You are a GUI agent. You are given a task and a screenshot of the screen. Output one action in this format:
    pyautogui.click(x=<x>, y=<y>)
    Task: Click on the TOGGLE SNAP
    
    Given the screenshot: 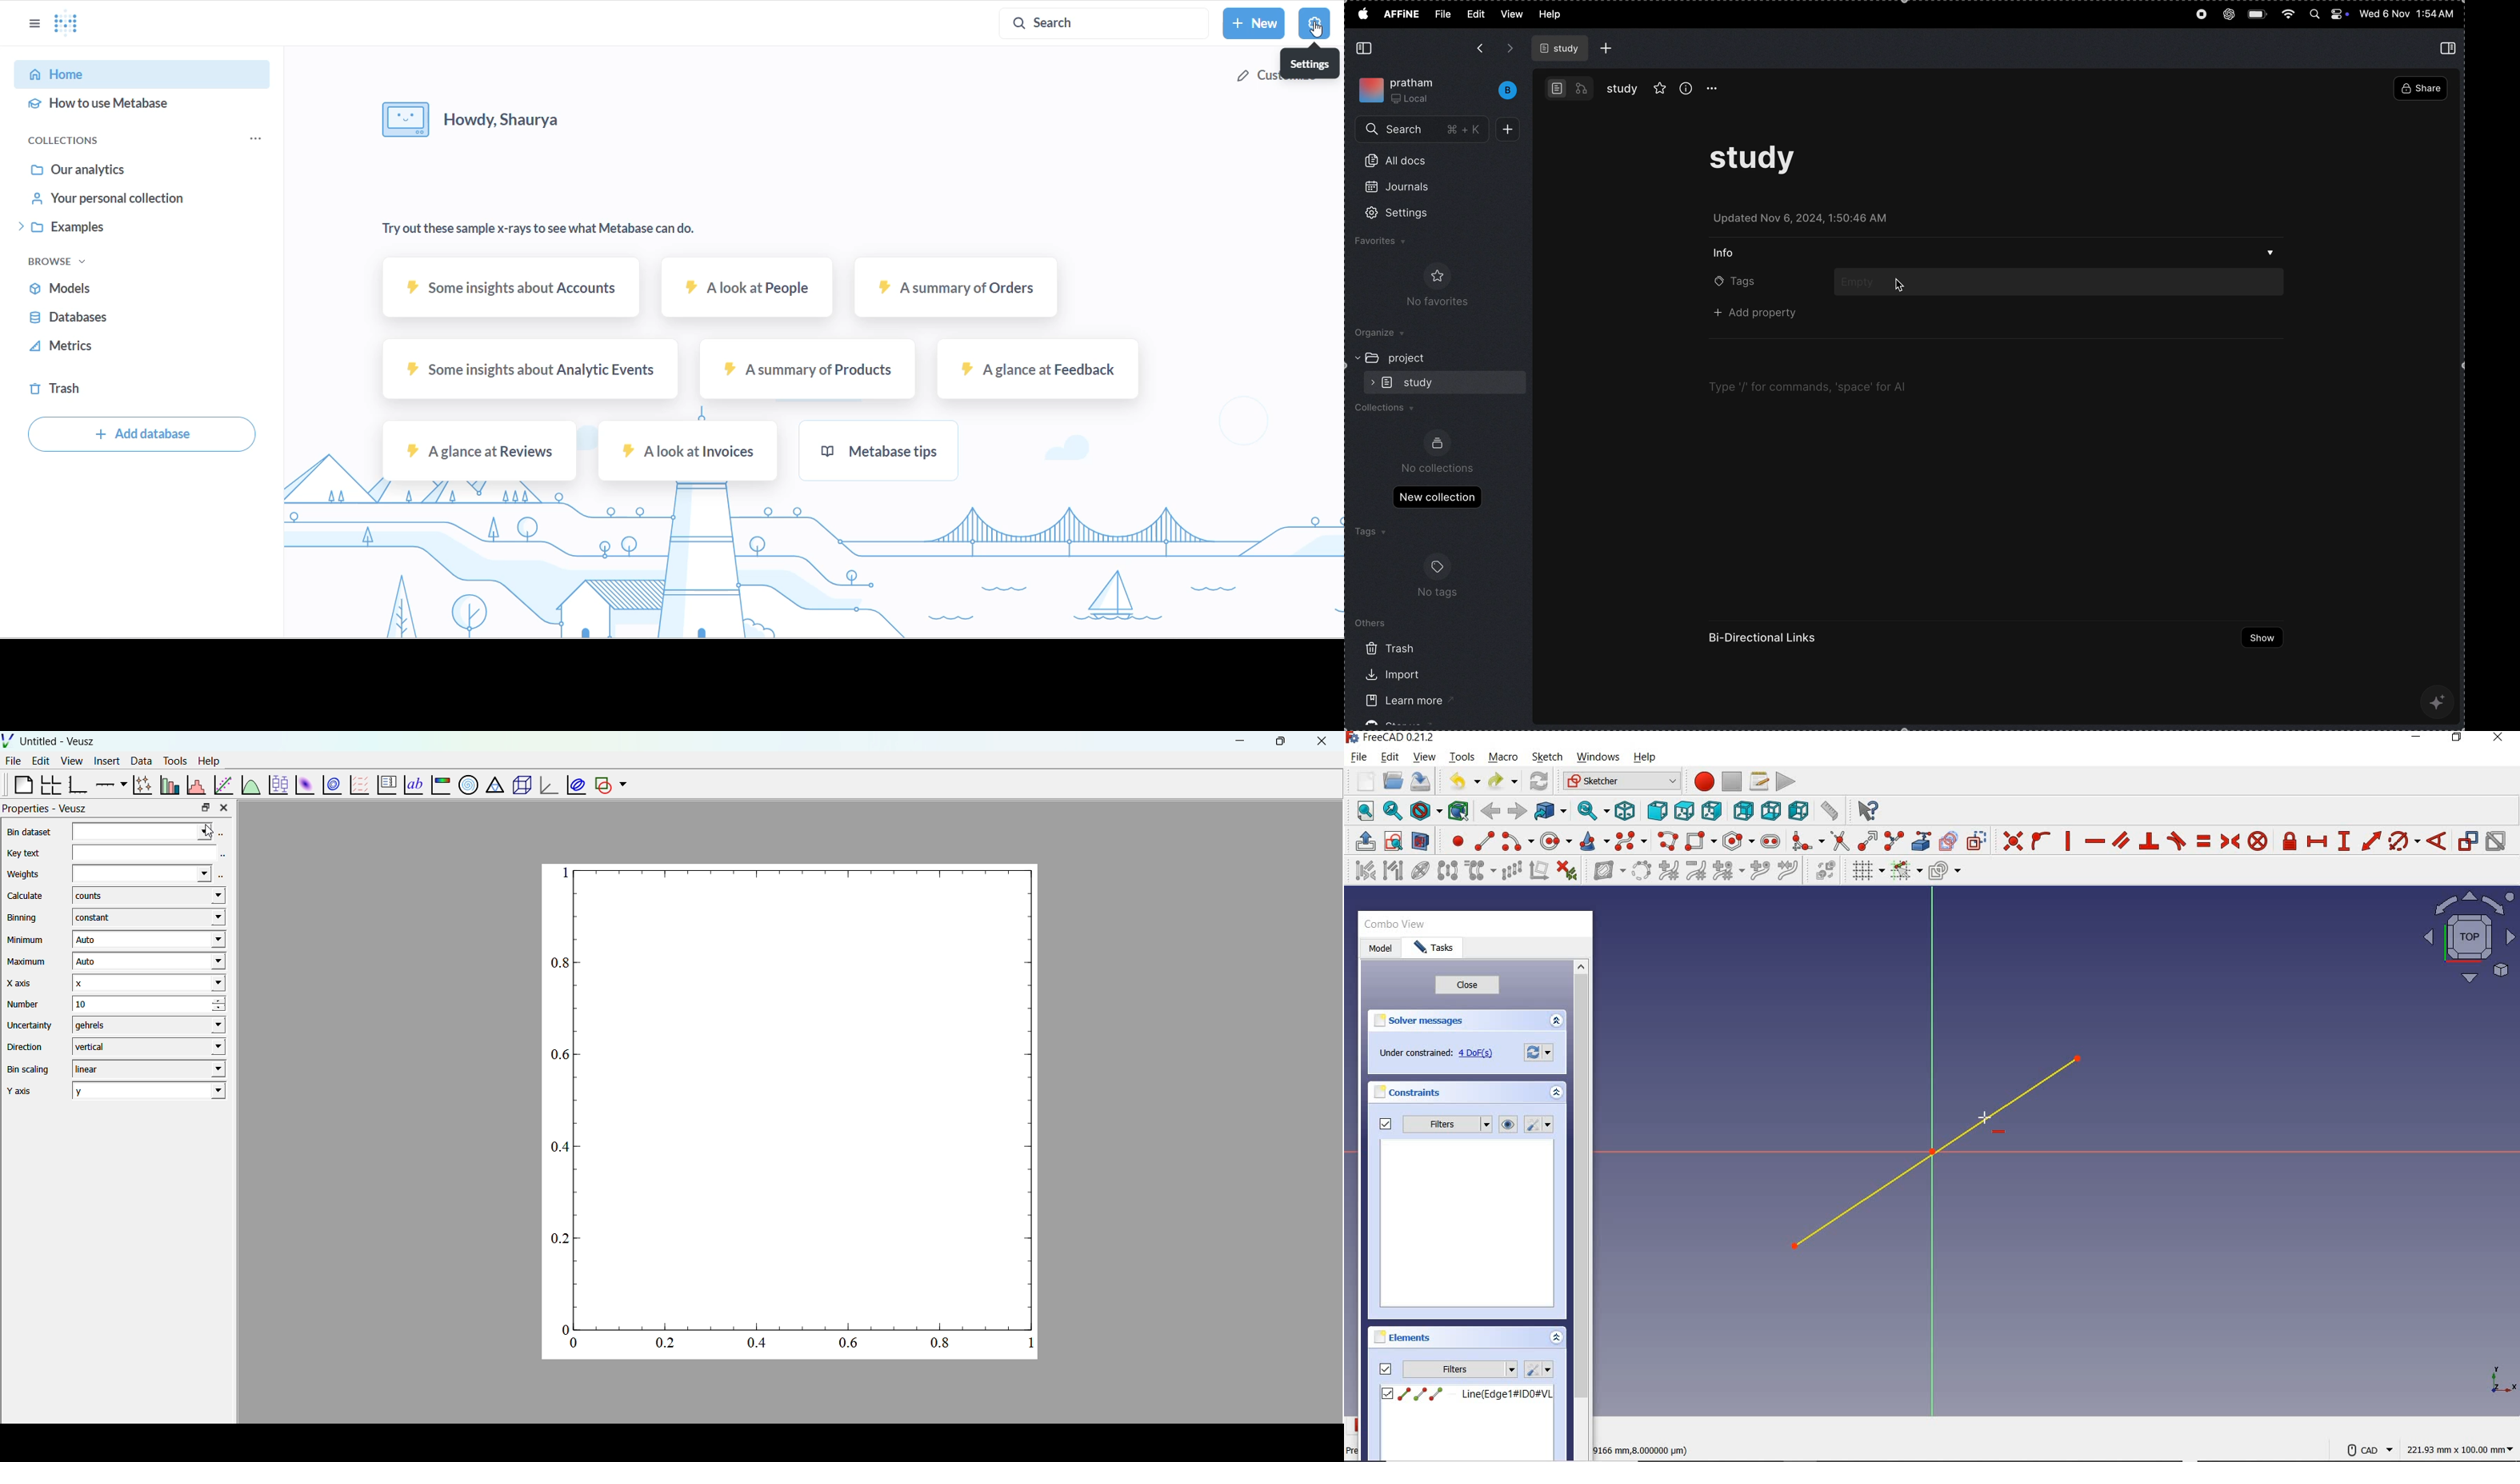 What is the action you would take?
    pyautogui.click(x=1906, y=872)
    